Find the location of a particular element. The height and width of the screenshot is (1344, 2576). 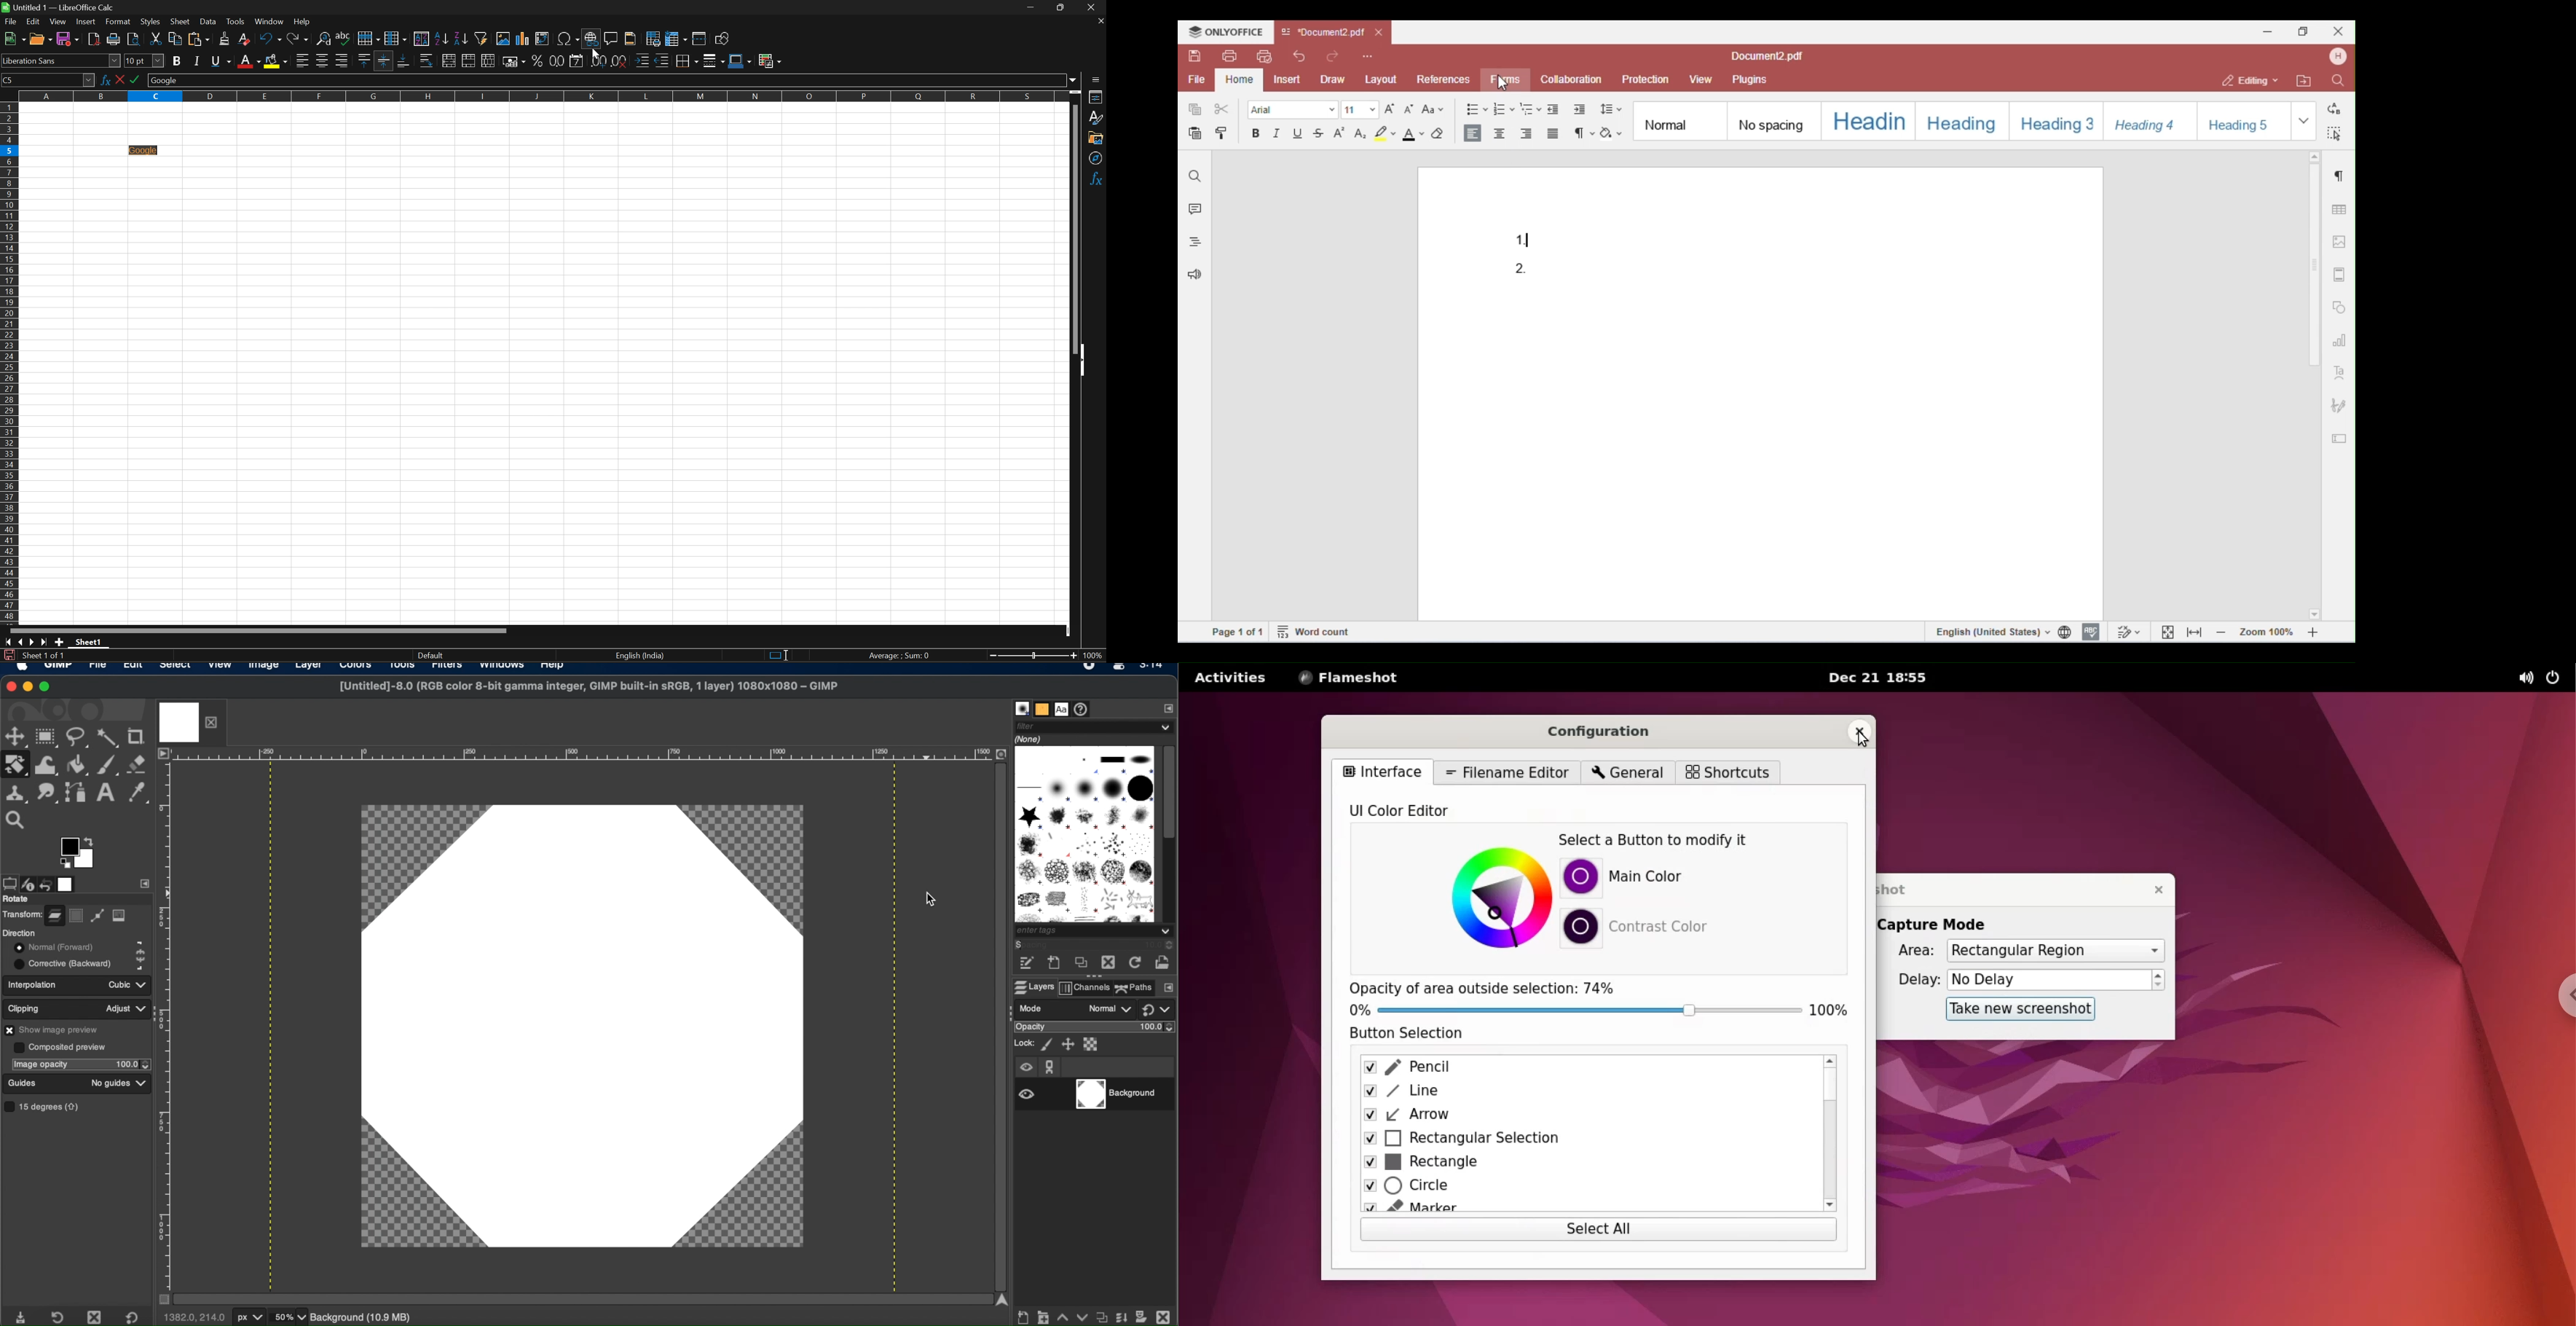

merge layer and properties is located at coordinates (1120, 1314).